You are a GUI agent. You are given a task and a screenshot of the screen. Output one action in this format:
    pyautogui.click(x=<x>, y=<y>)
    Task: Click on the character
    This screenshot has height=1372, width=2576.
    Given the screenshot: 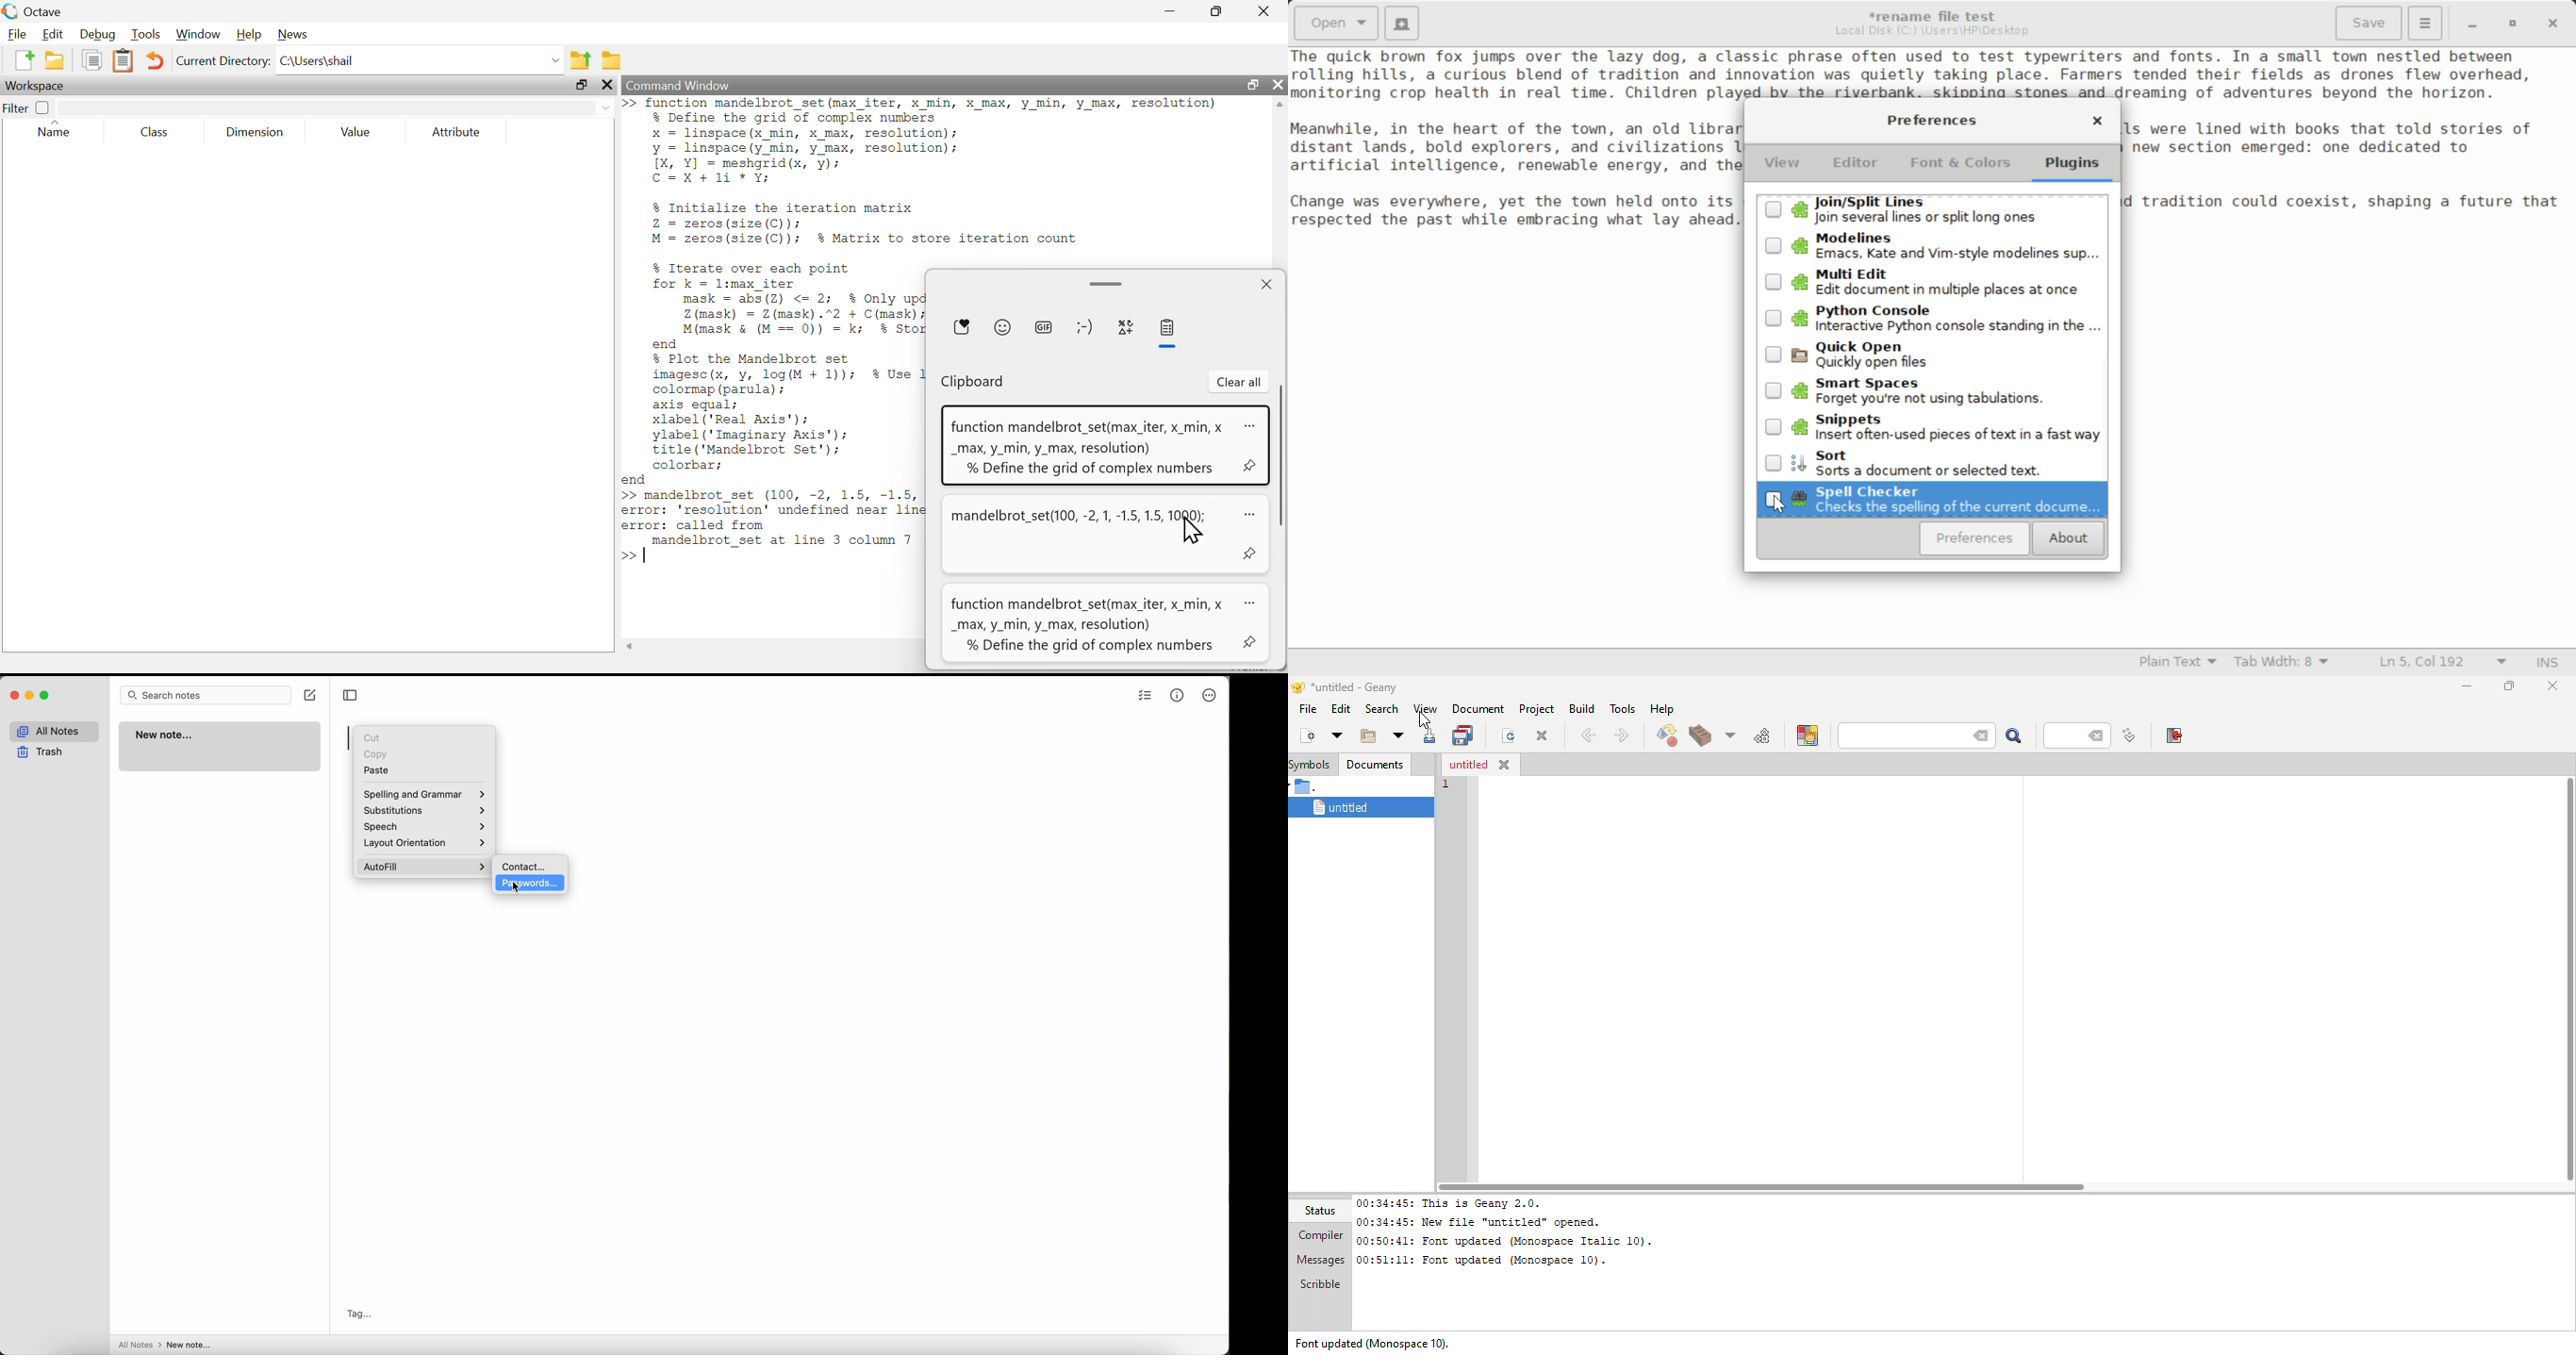 What is the action you would take?
    pyautogui.click(x=1082, y=327)
    